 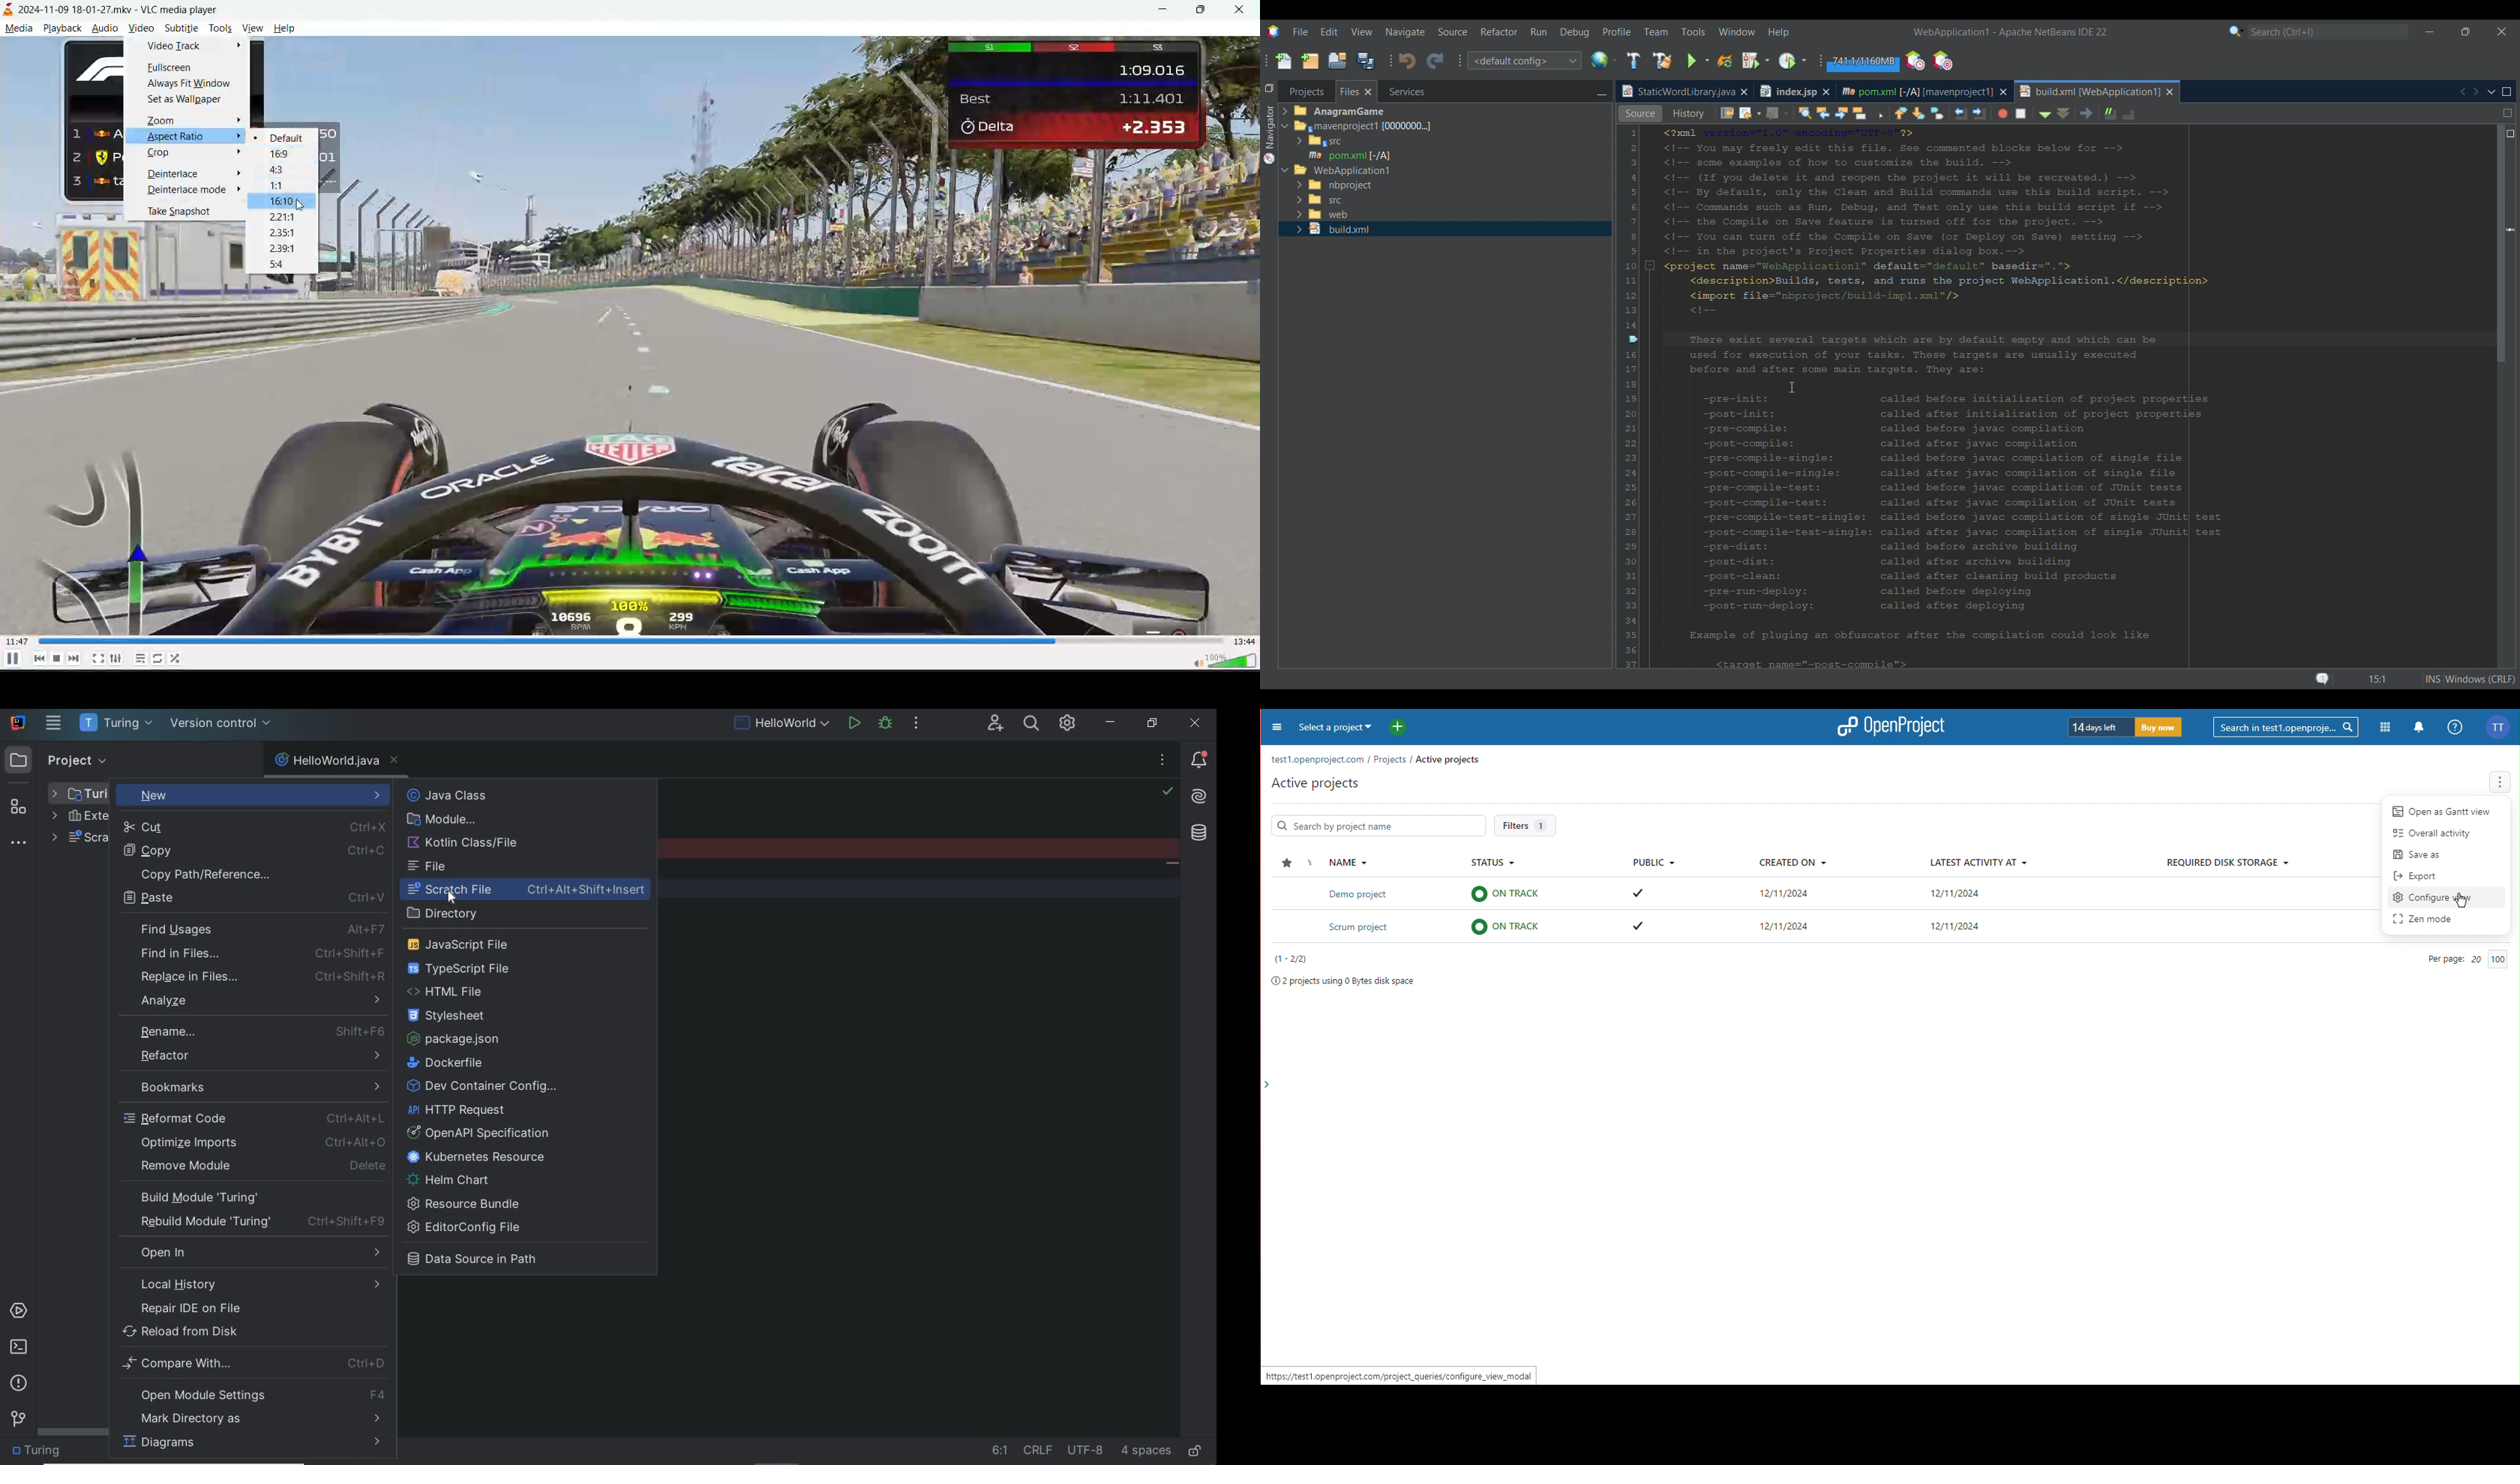 I want to click on Projects number, so click(x=1294, y=958).